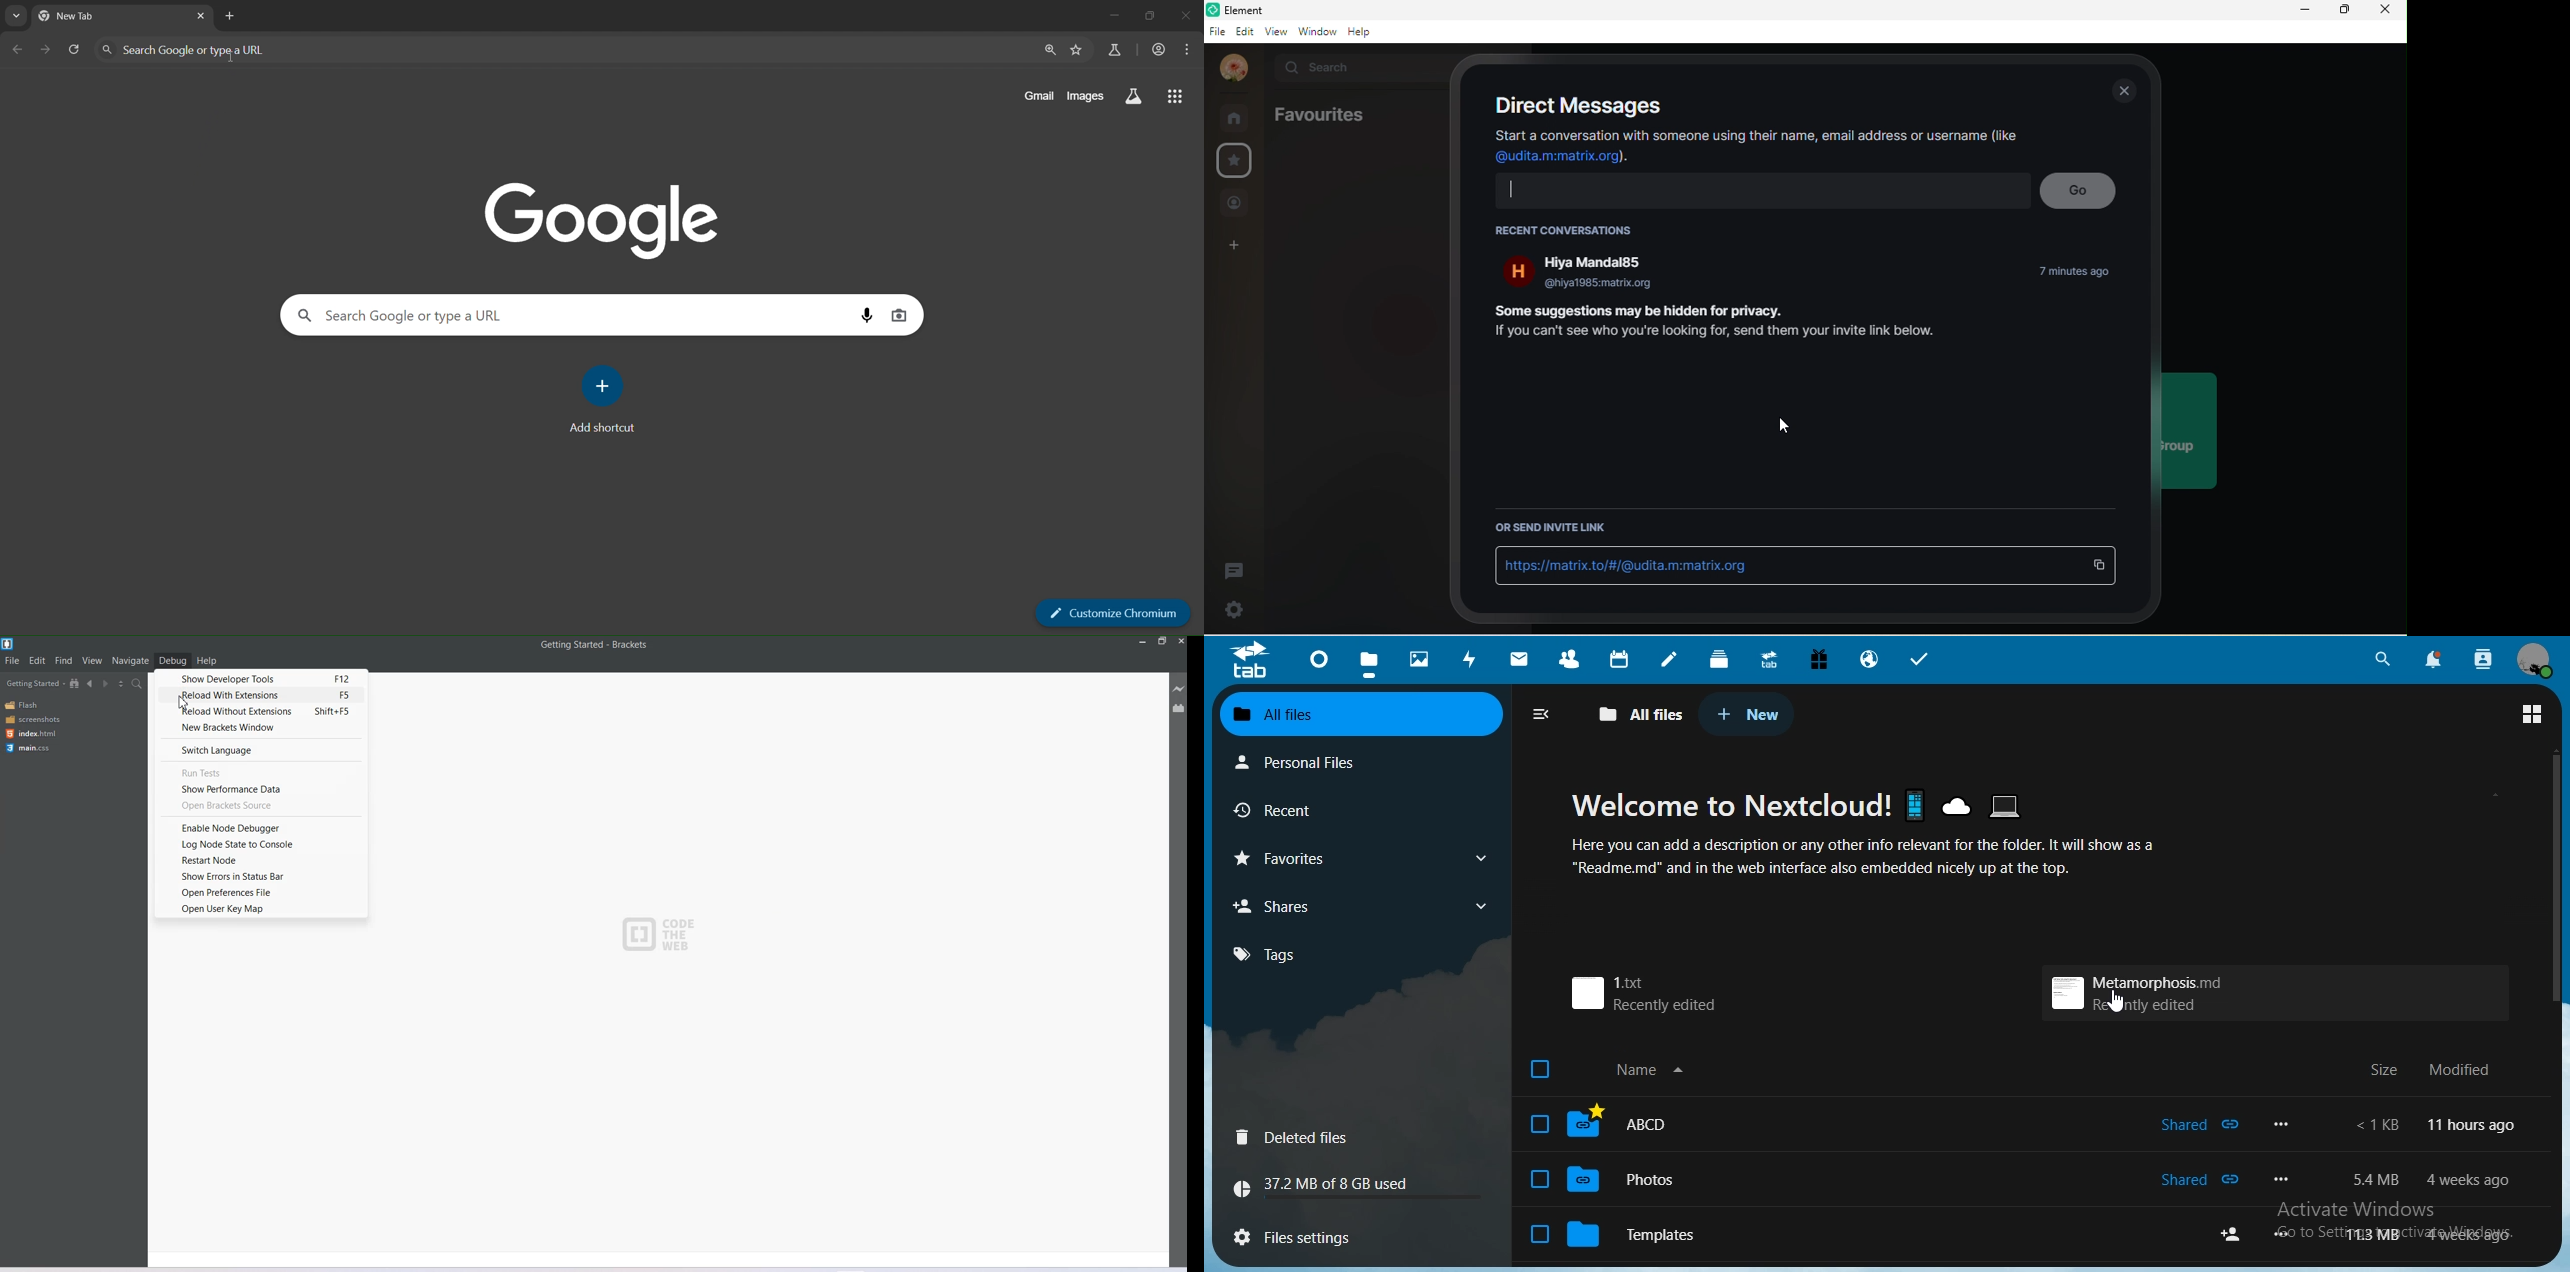  I want to click on close, so click(2124, 91).